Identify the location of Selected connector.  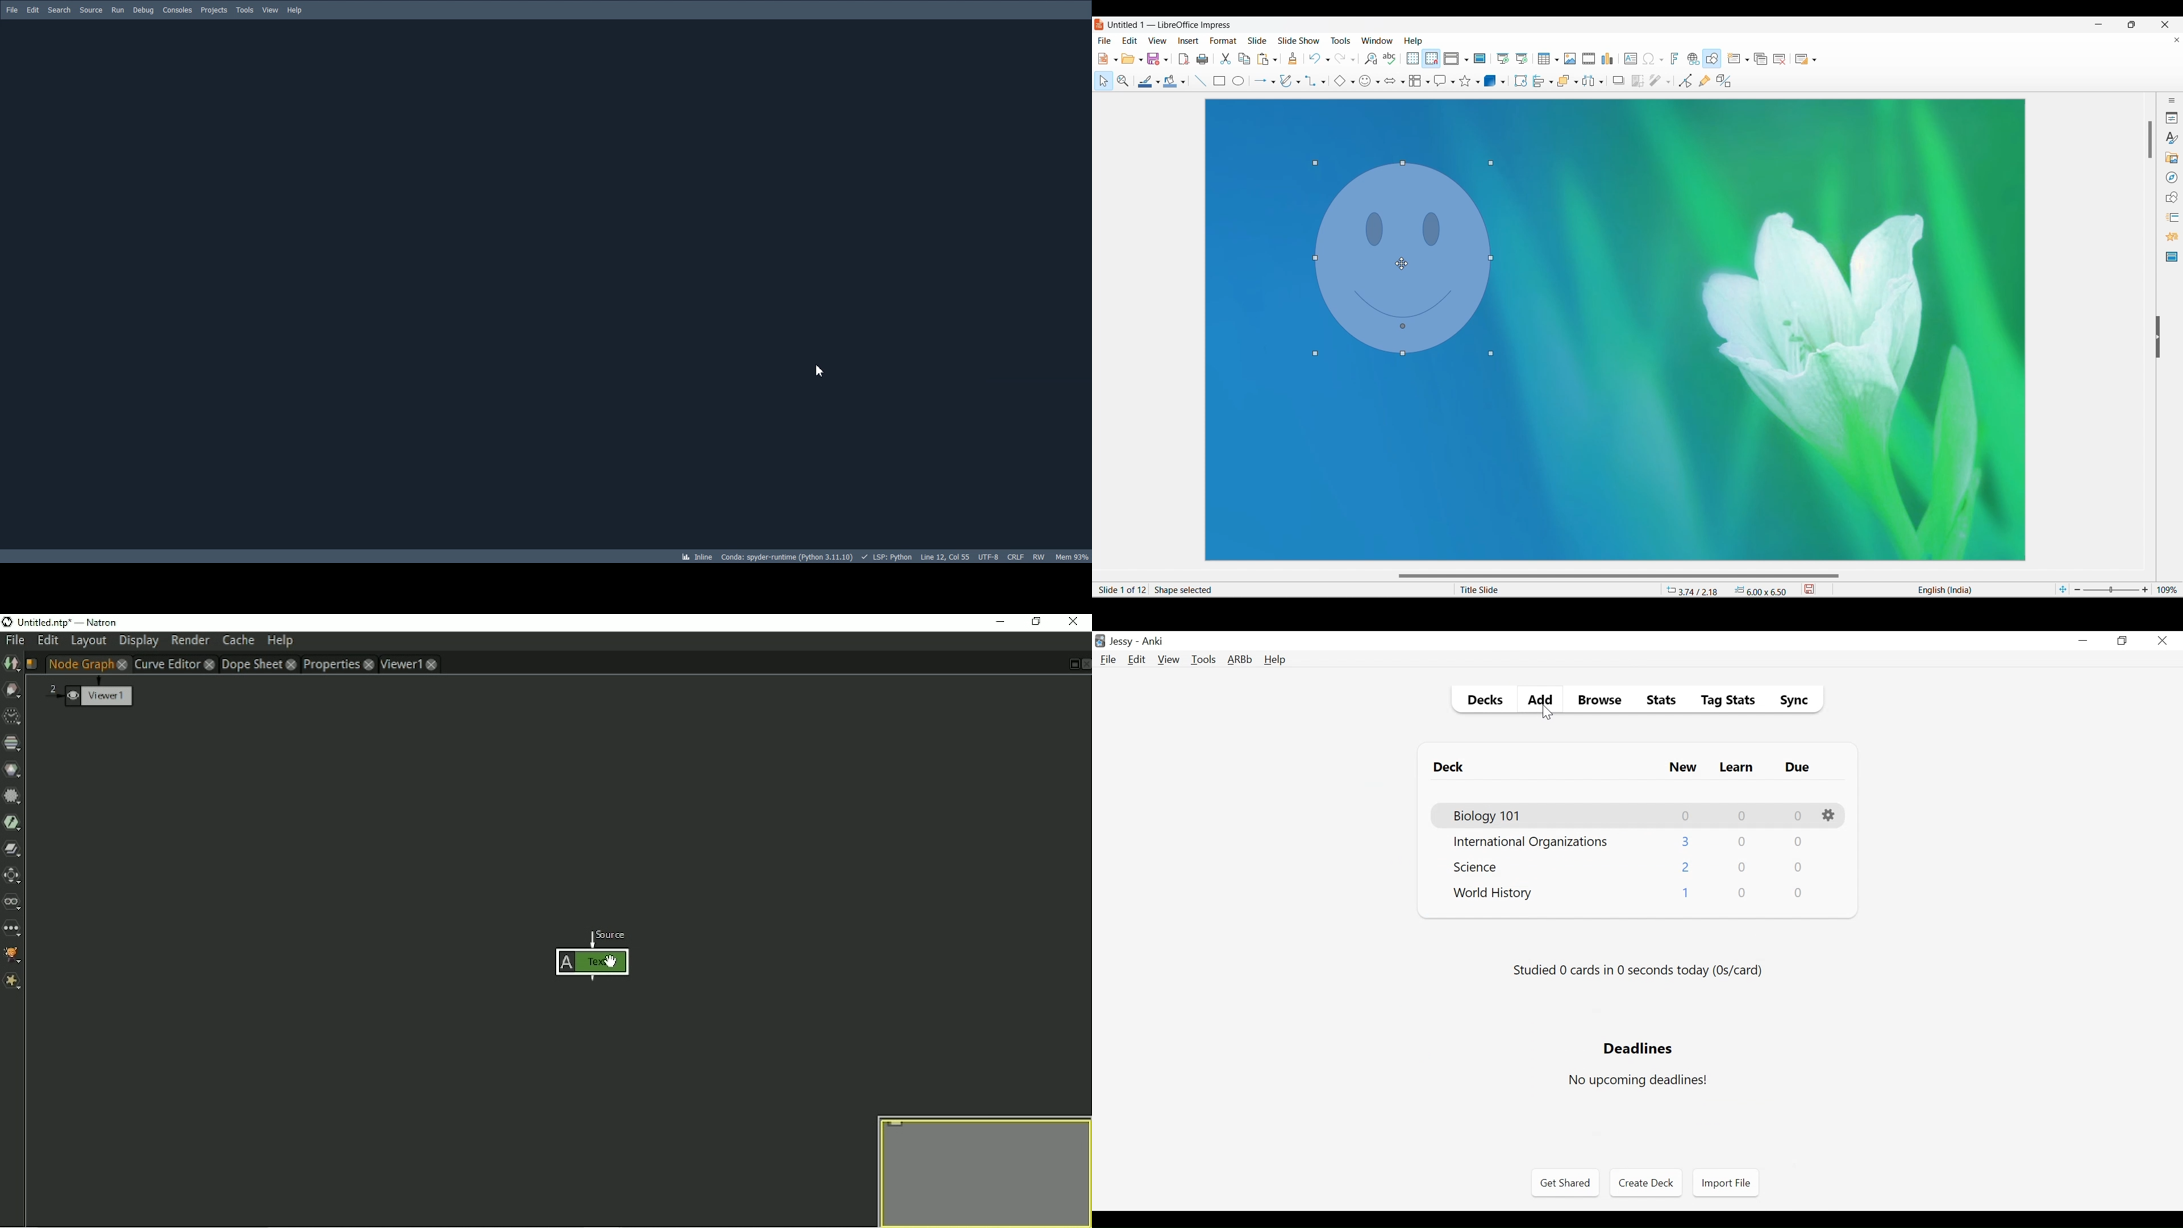
(1311, 81).